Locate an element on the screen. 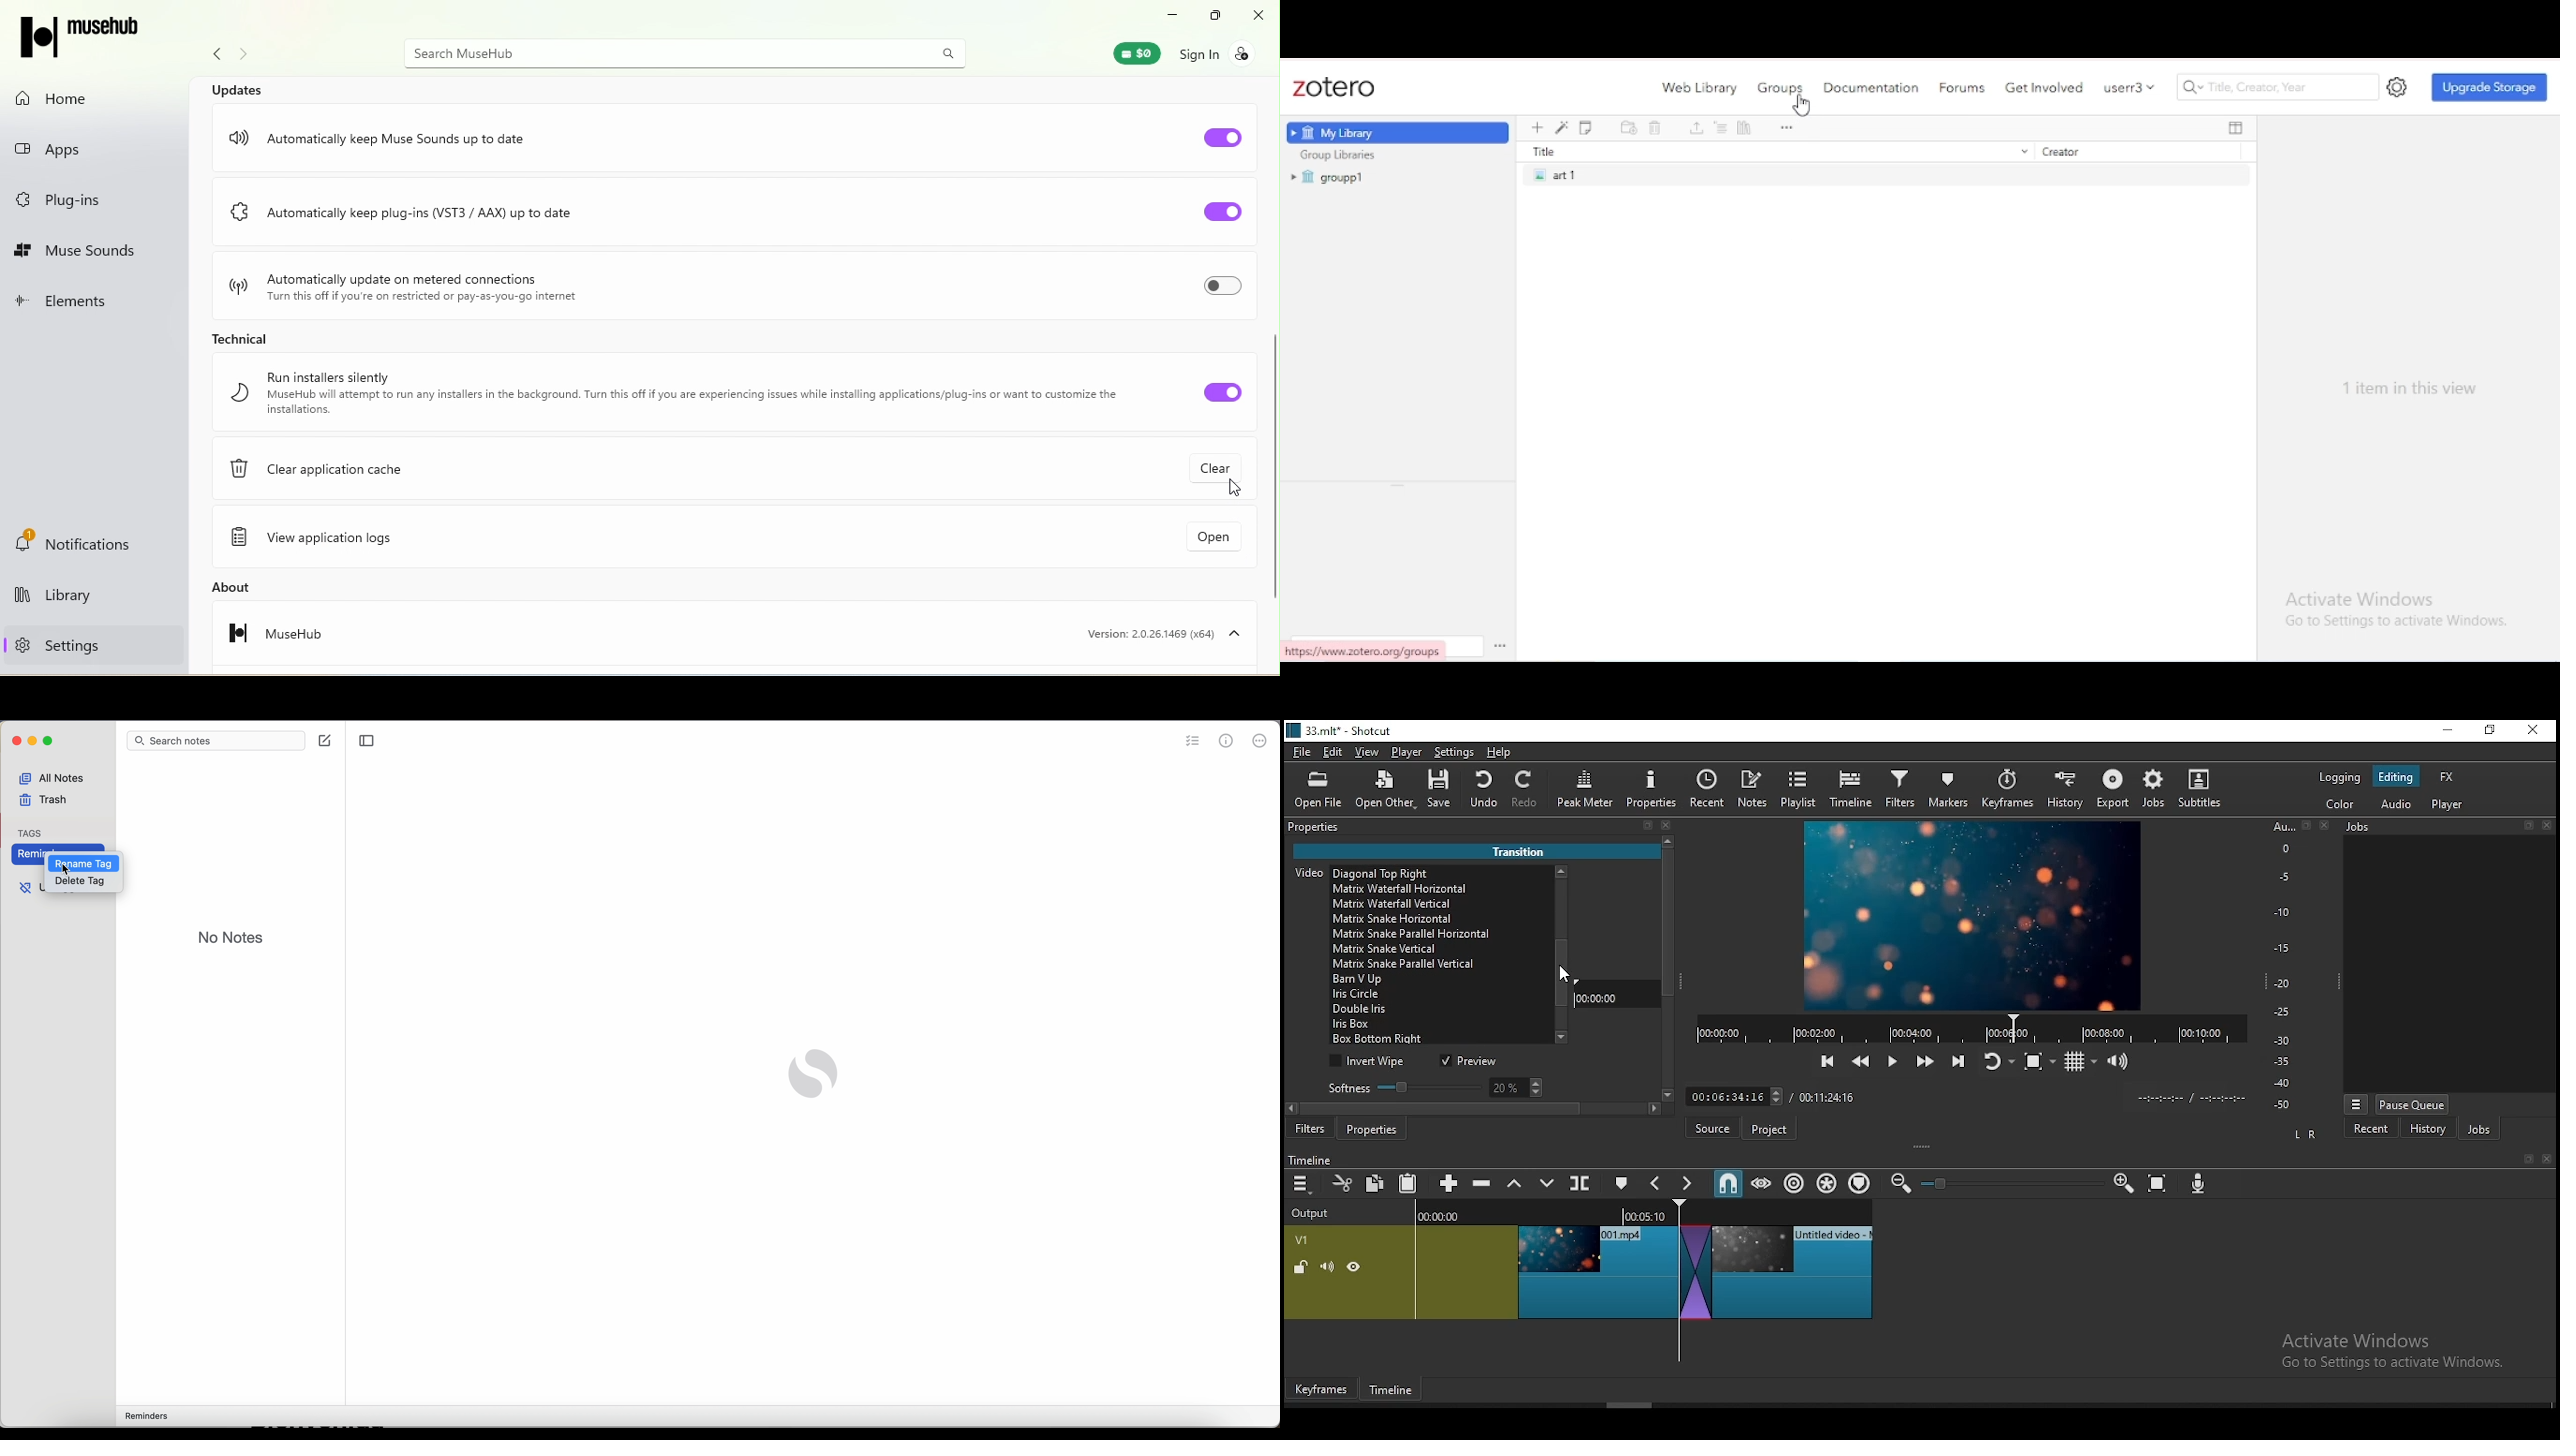  skip to previous point is located at coordinates (1825, 1062).